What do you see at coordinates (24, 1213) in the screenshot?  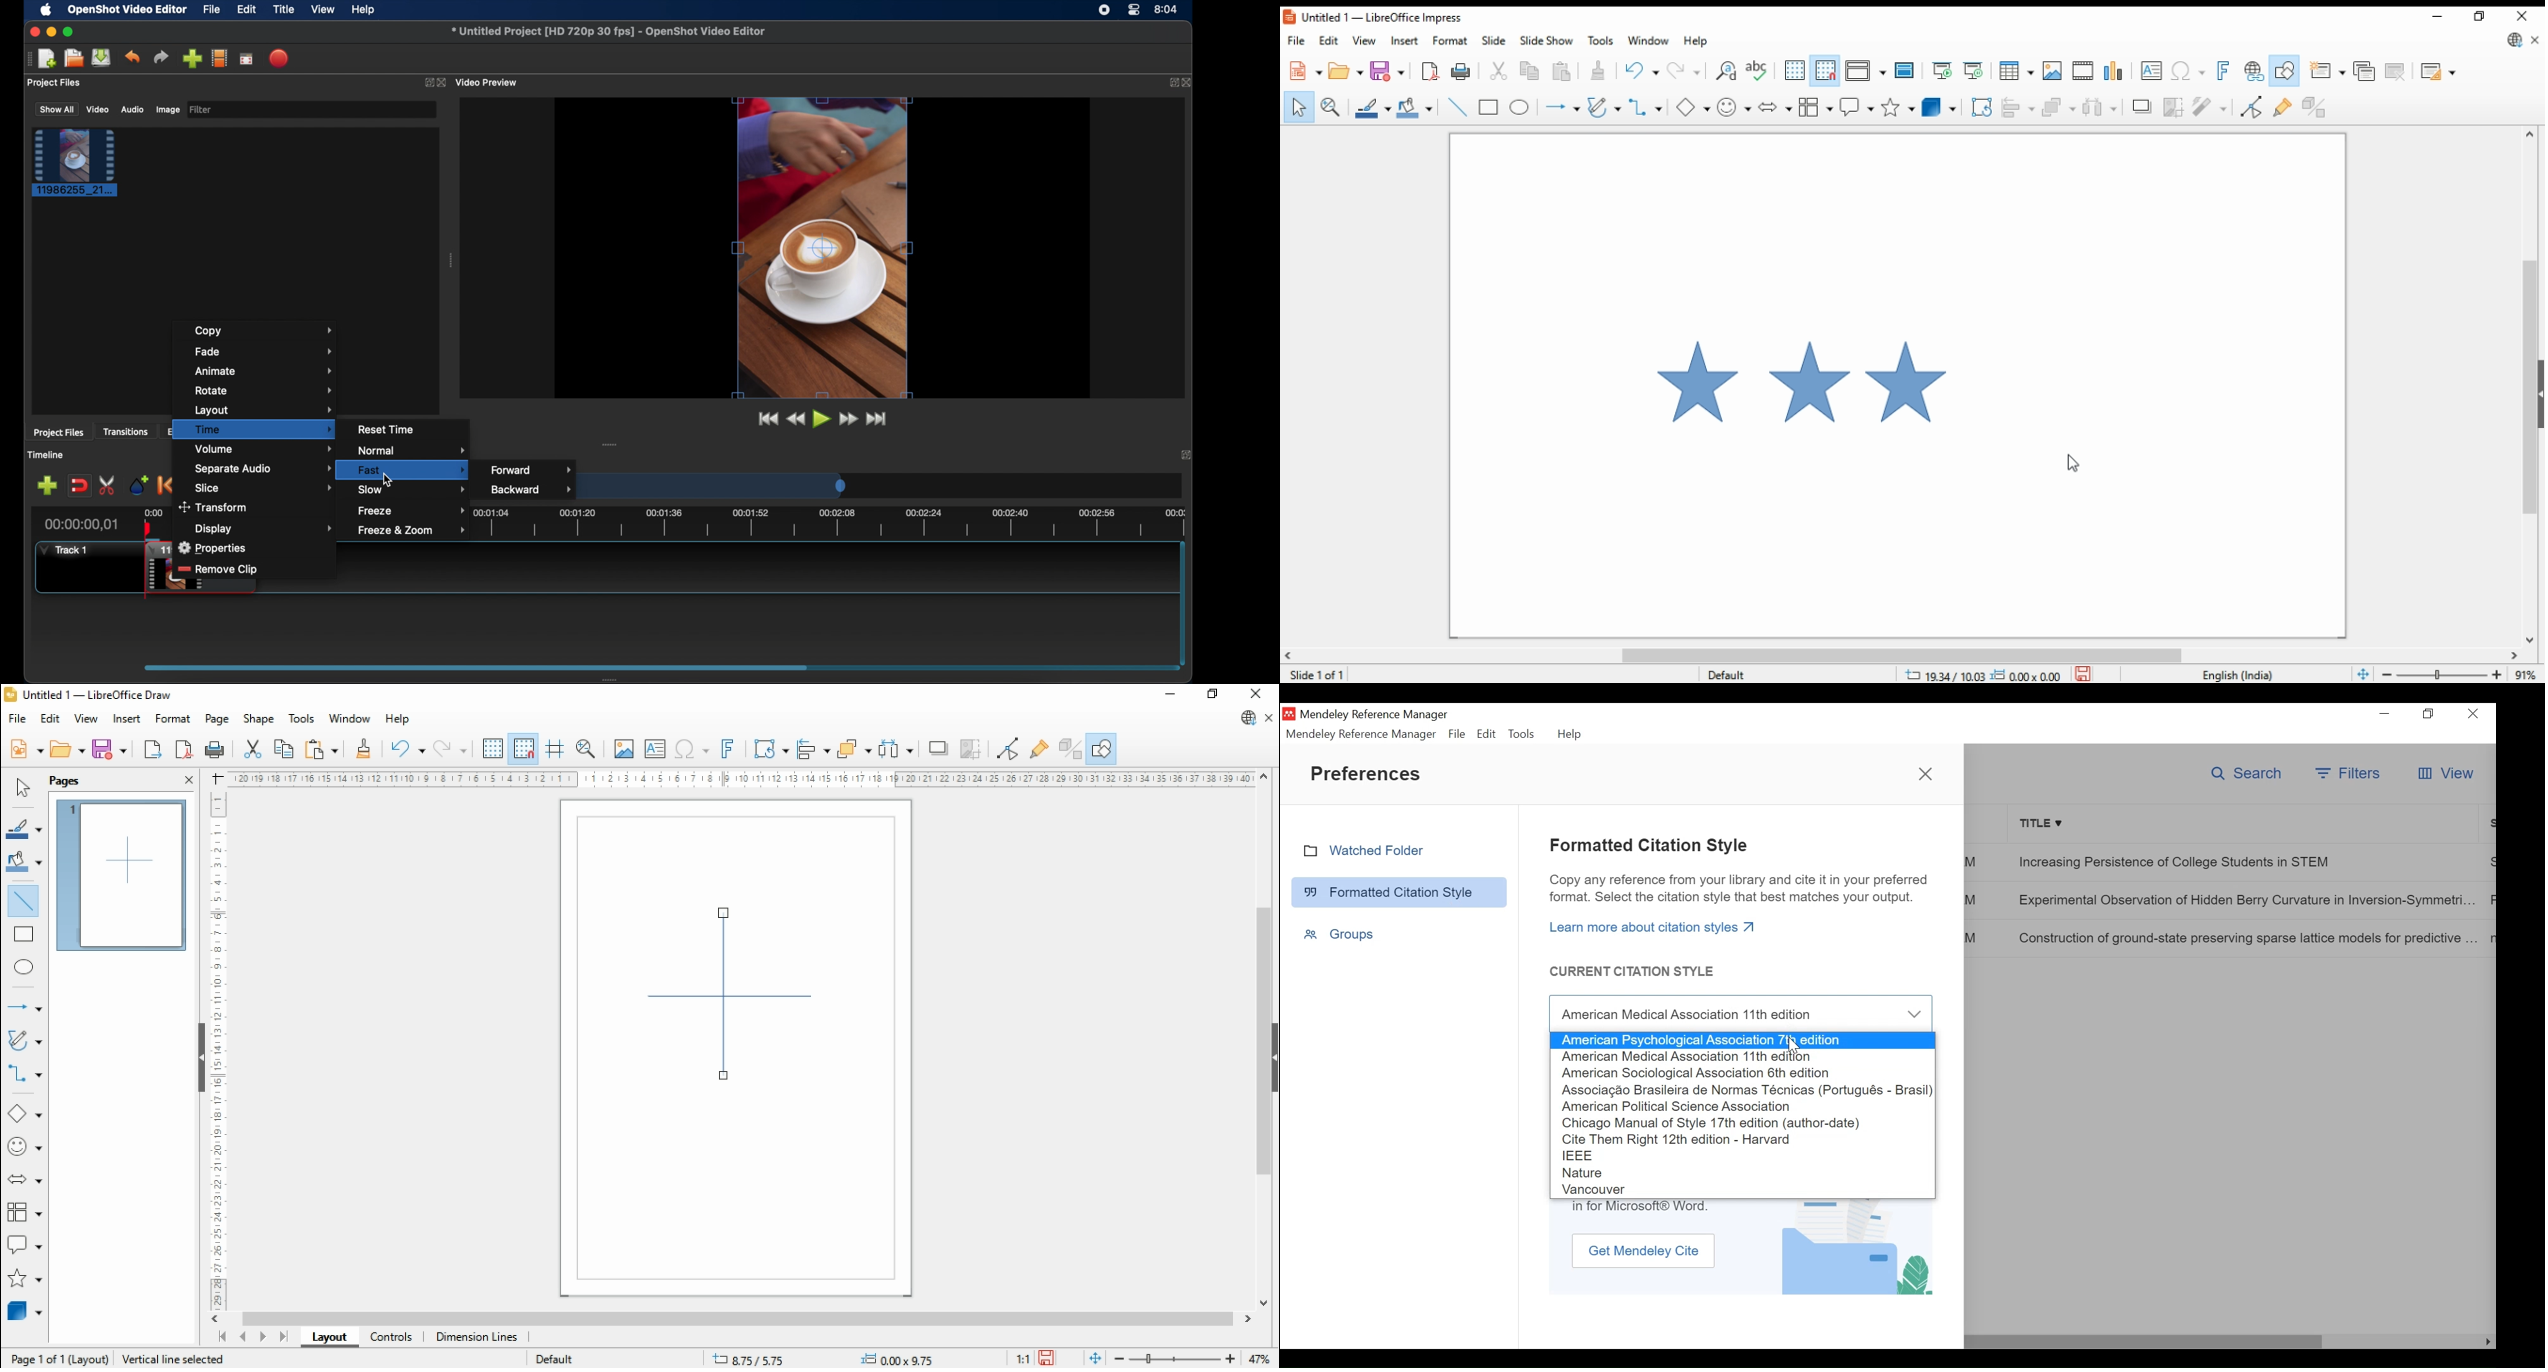 I see `flowchart` at bounding box center [24, 1213].